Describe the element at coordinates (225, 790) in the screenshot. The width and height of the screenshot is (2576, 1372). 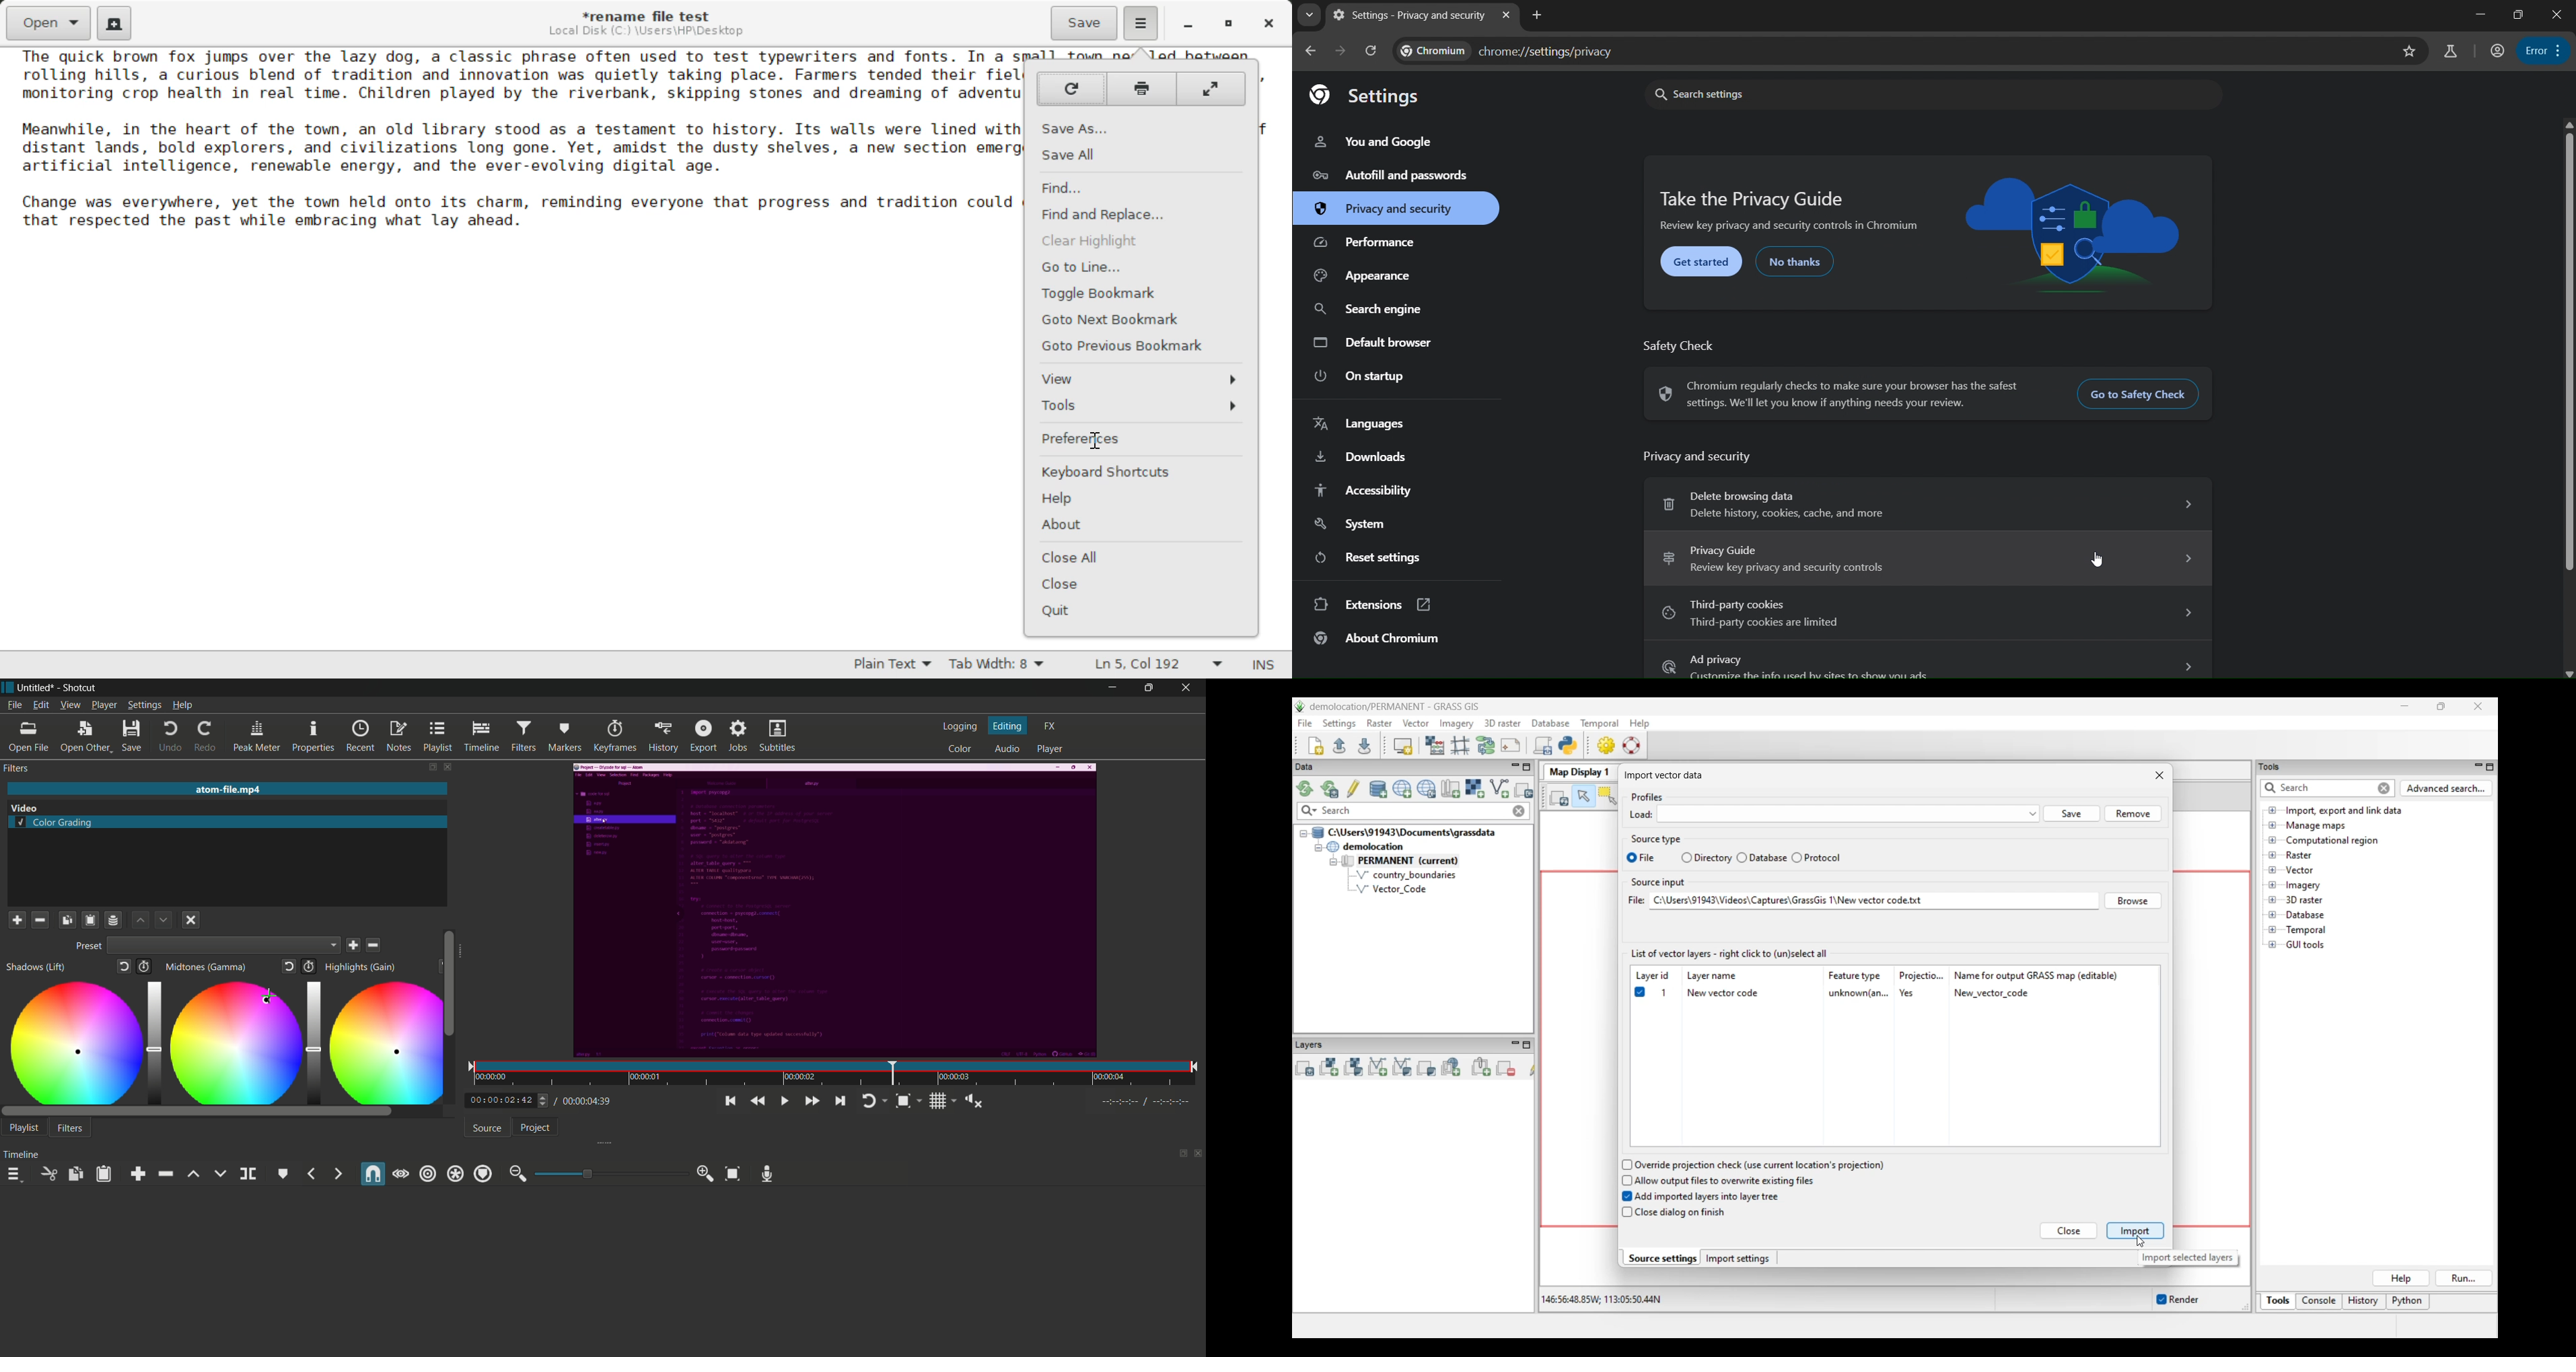
I see `imported file name` at that location.